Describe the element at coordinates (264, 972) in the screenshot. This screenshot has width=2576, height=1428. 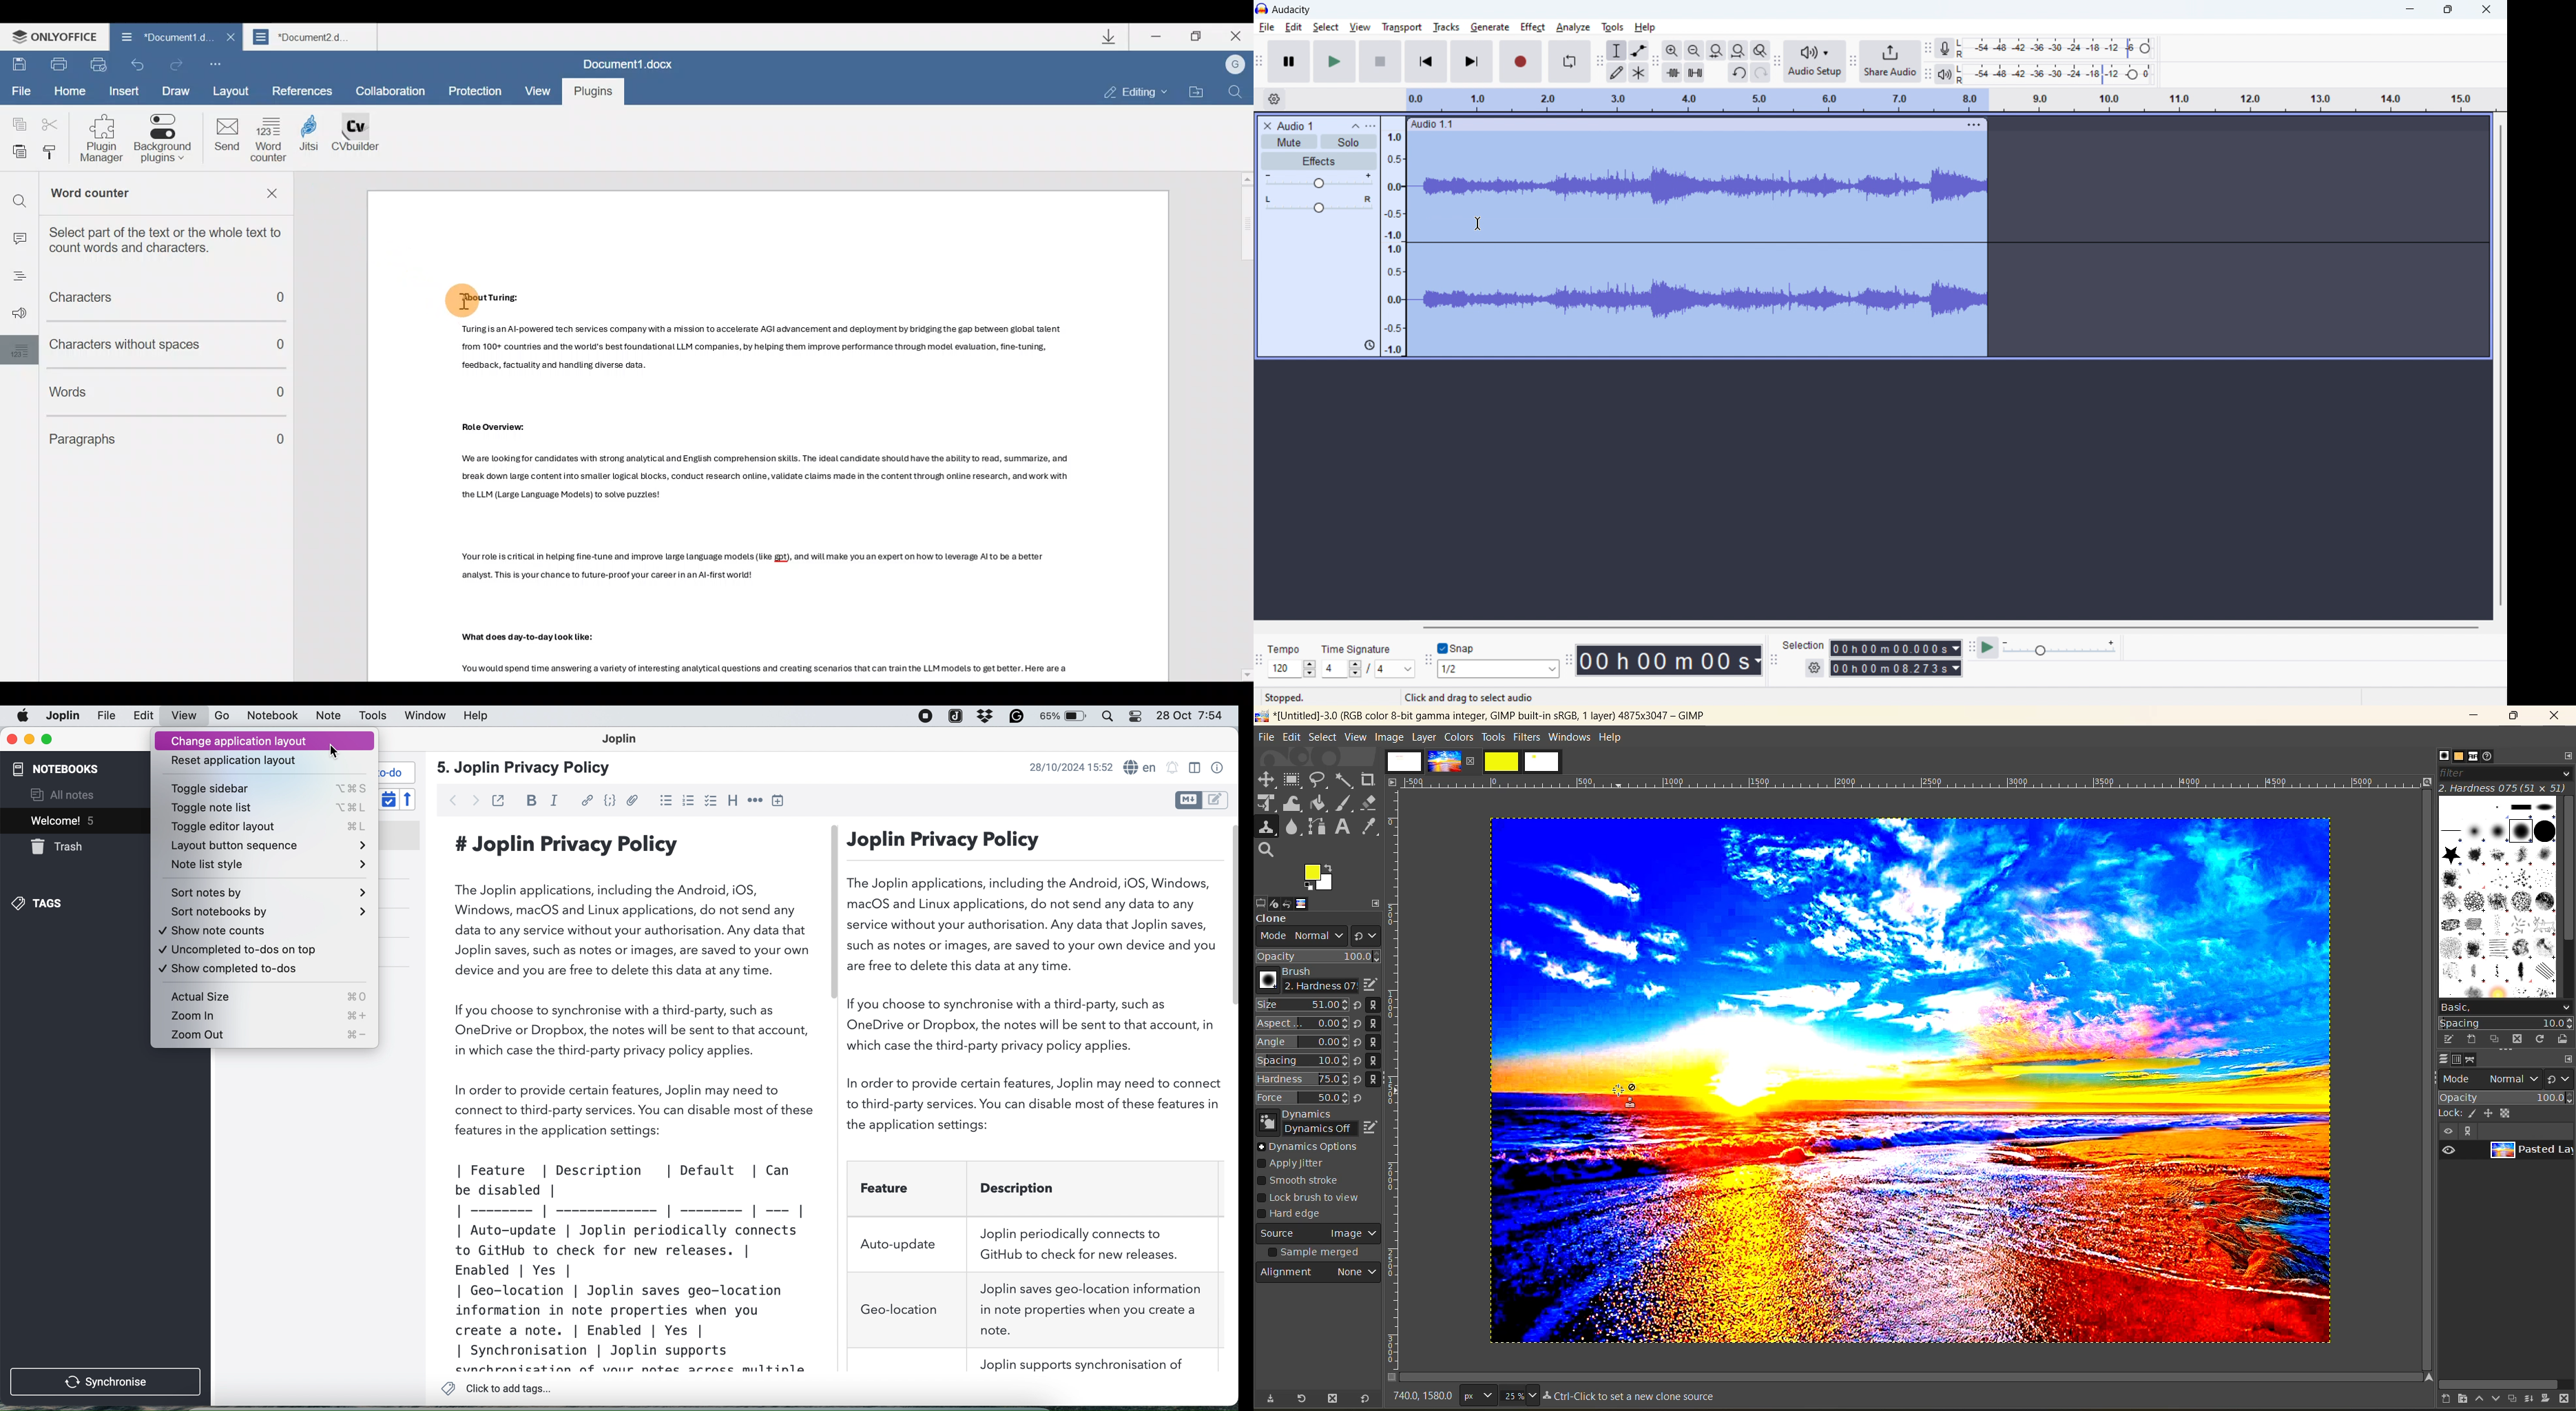
I see `Show completed to-dos` at that location.